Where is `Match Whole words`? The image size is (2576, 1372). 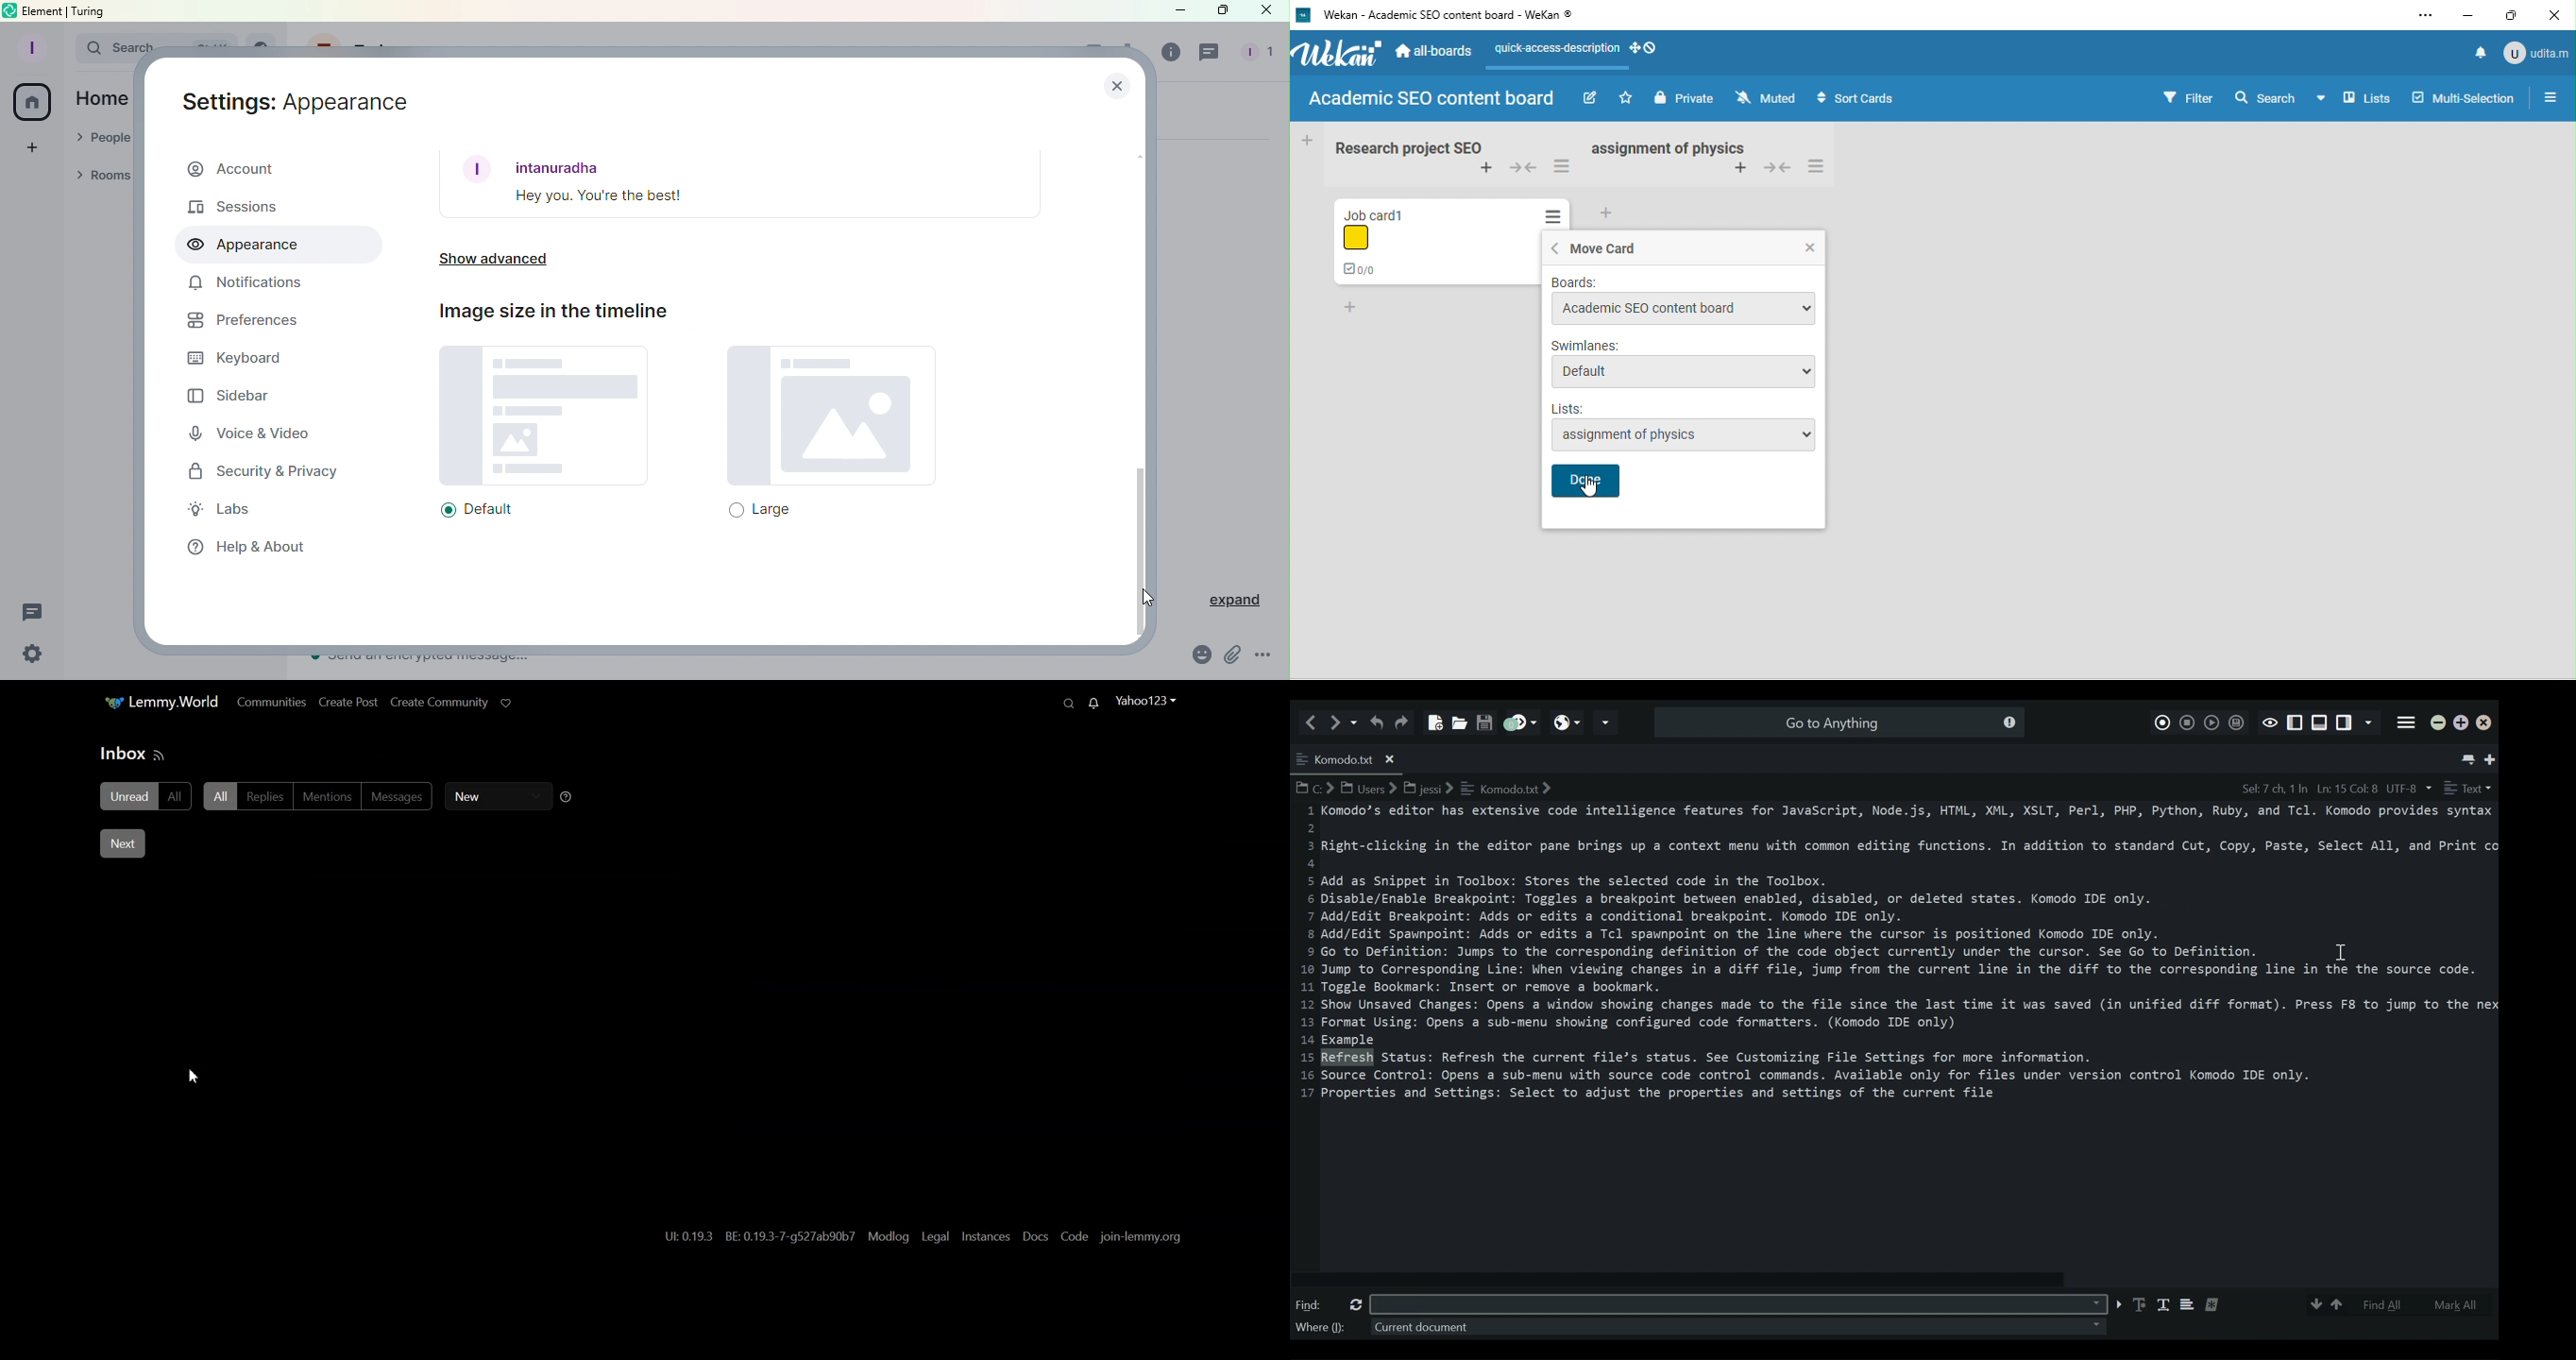
Match Whole words is located at coordinates (2163, 1306).